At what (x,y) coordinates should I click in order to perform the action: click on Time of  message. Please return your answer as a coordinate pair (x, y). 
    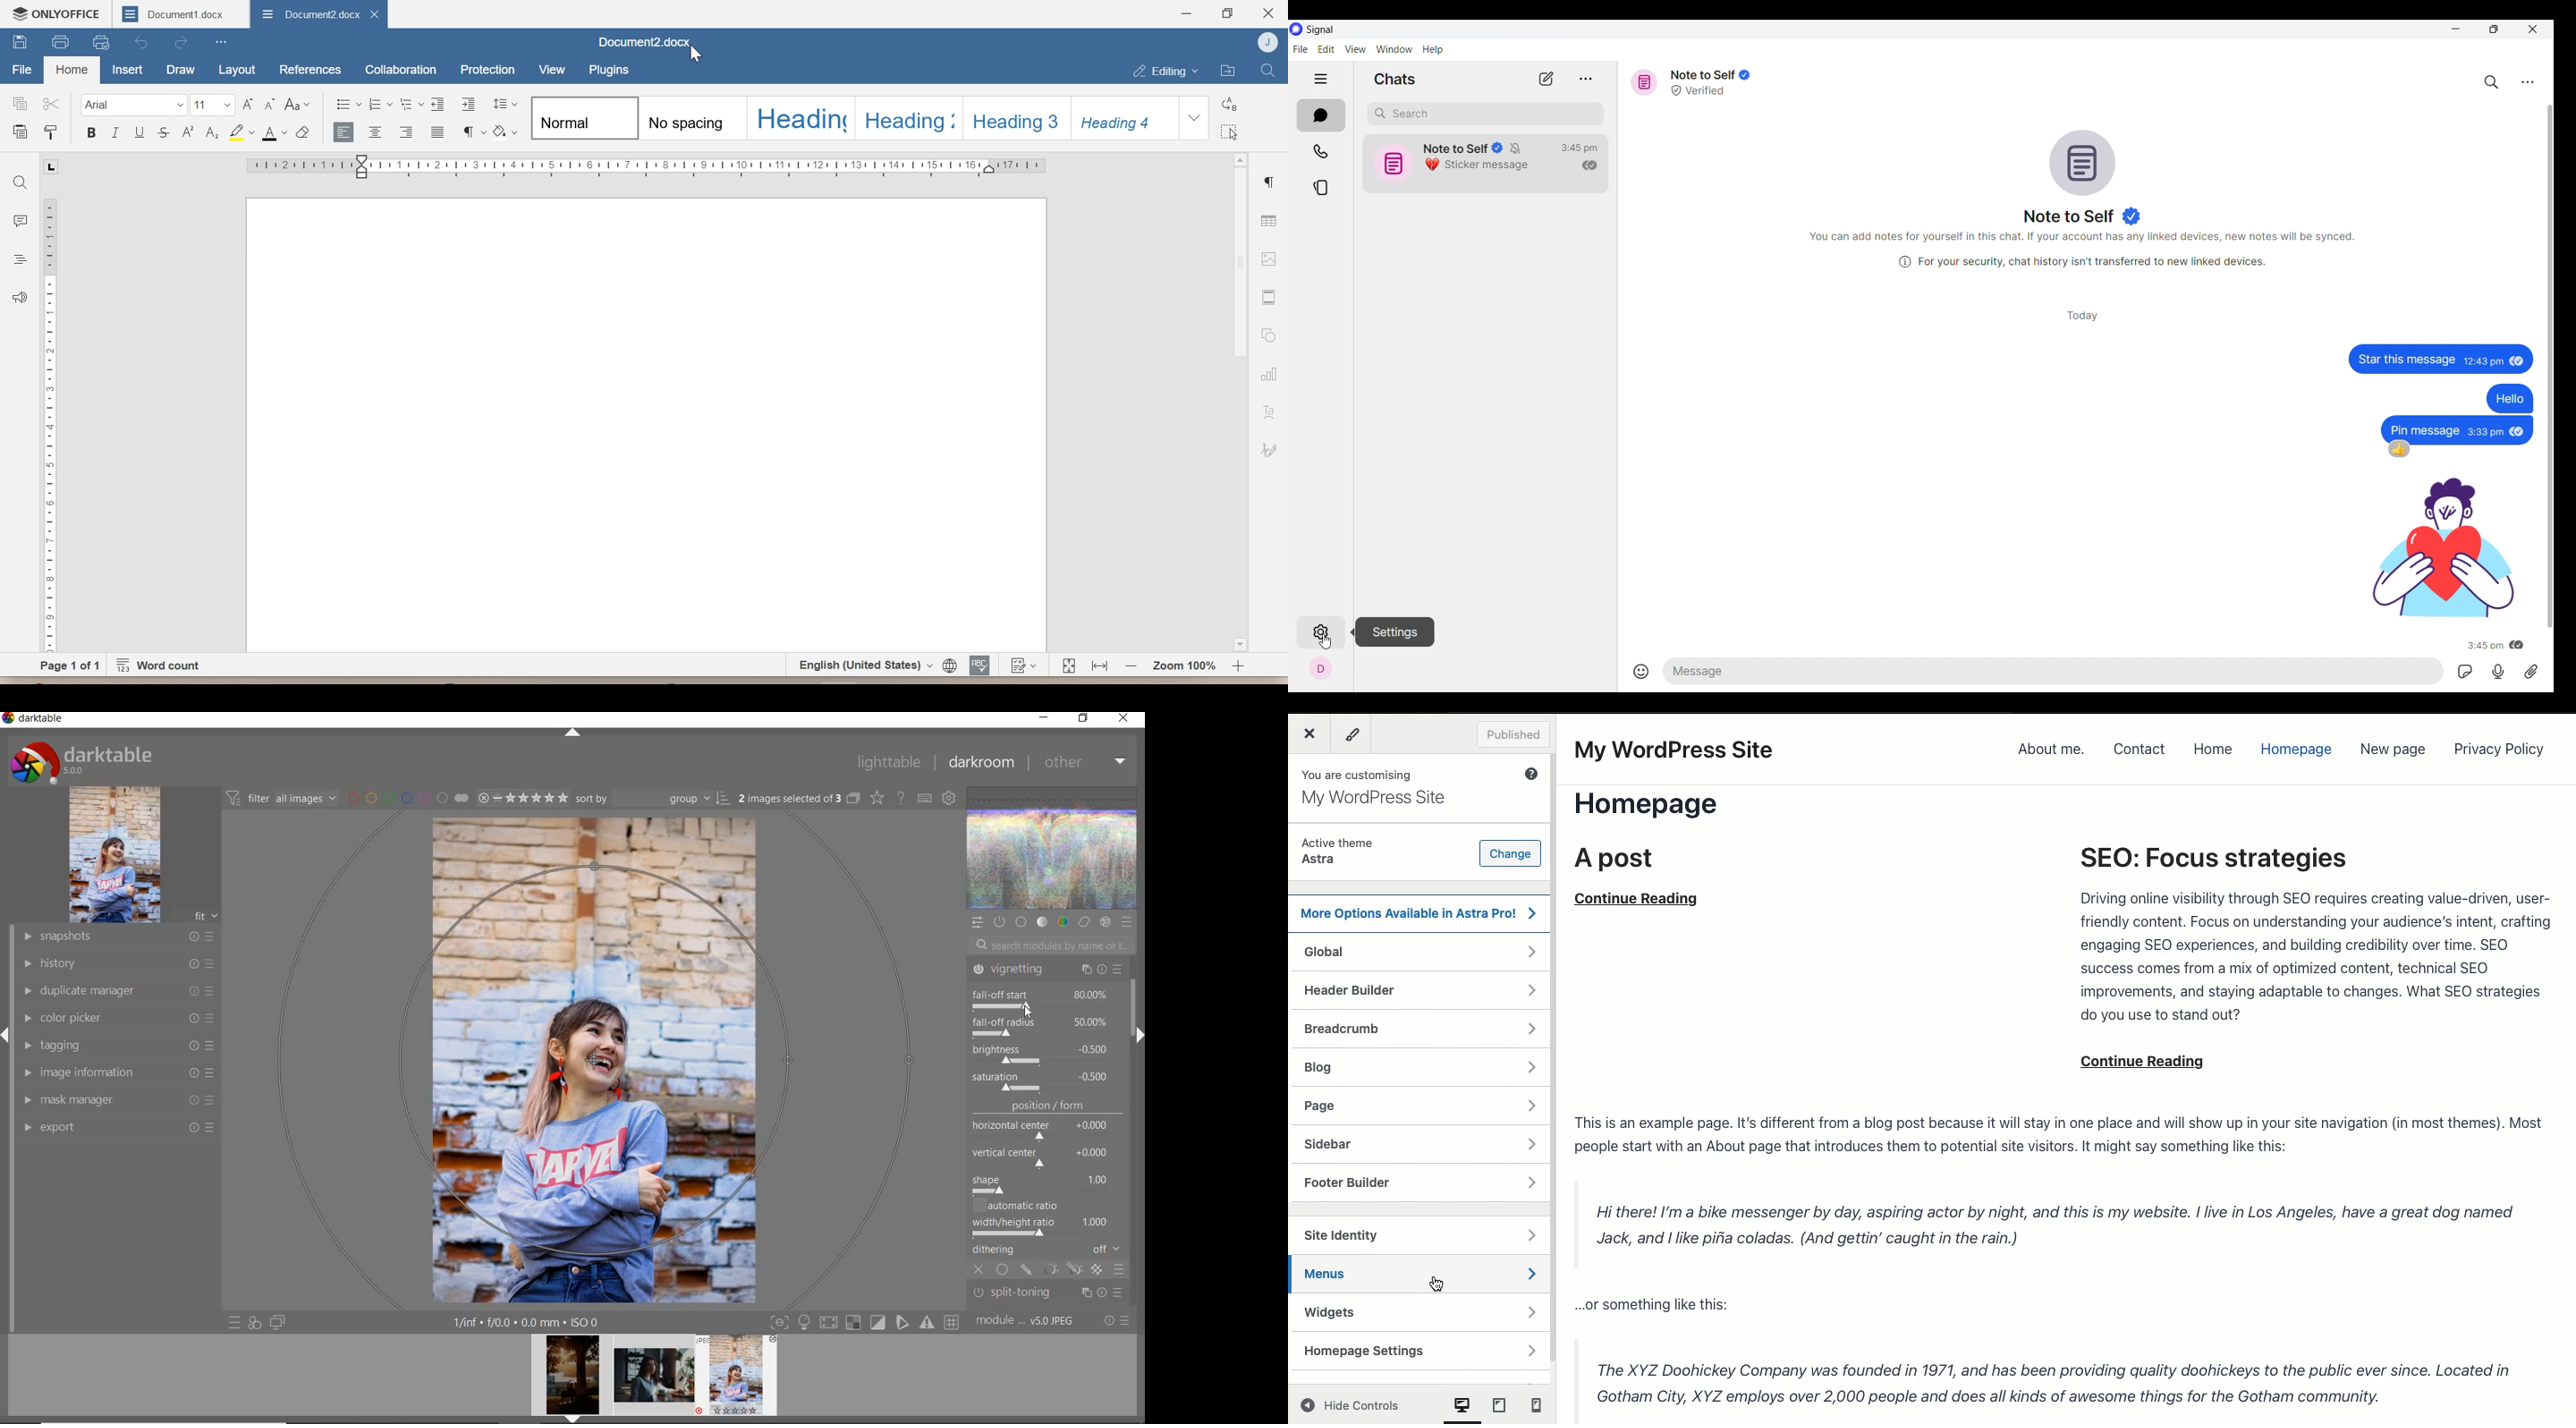
    Looking at the image, I should click on (2483, 363).